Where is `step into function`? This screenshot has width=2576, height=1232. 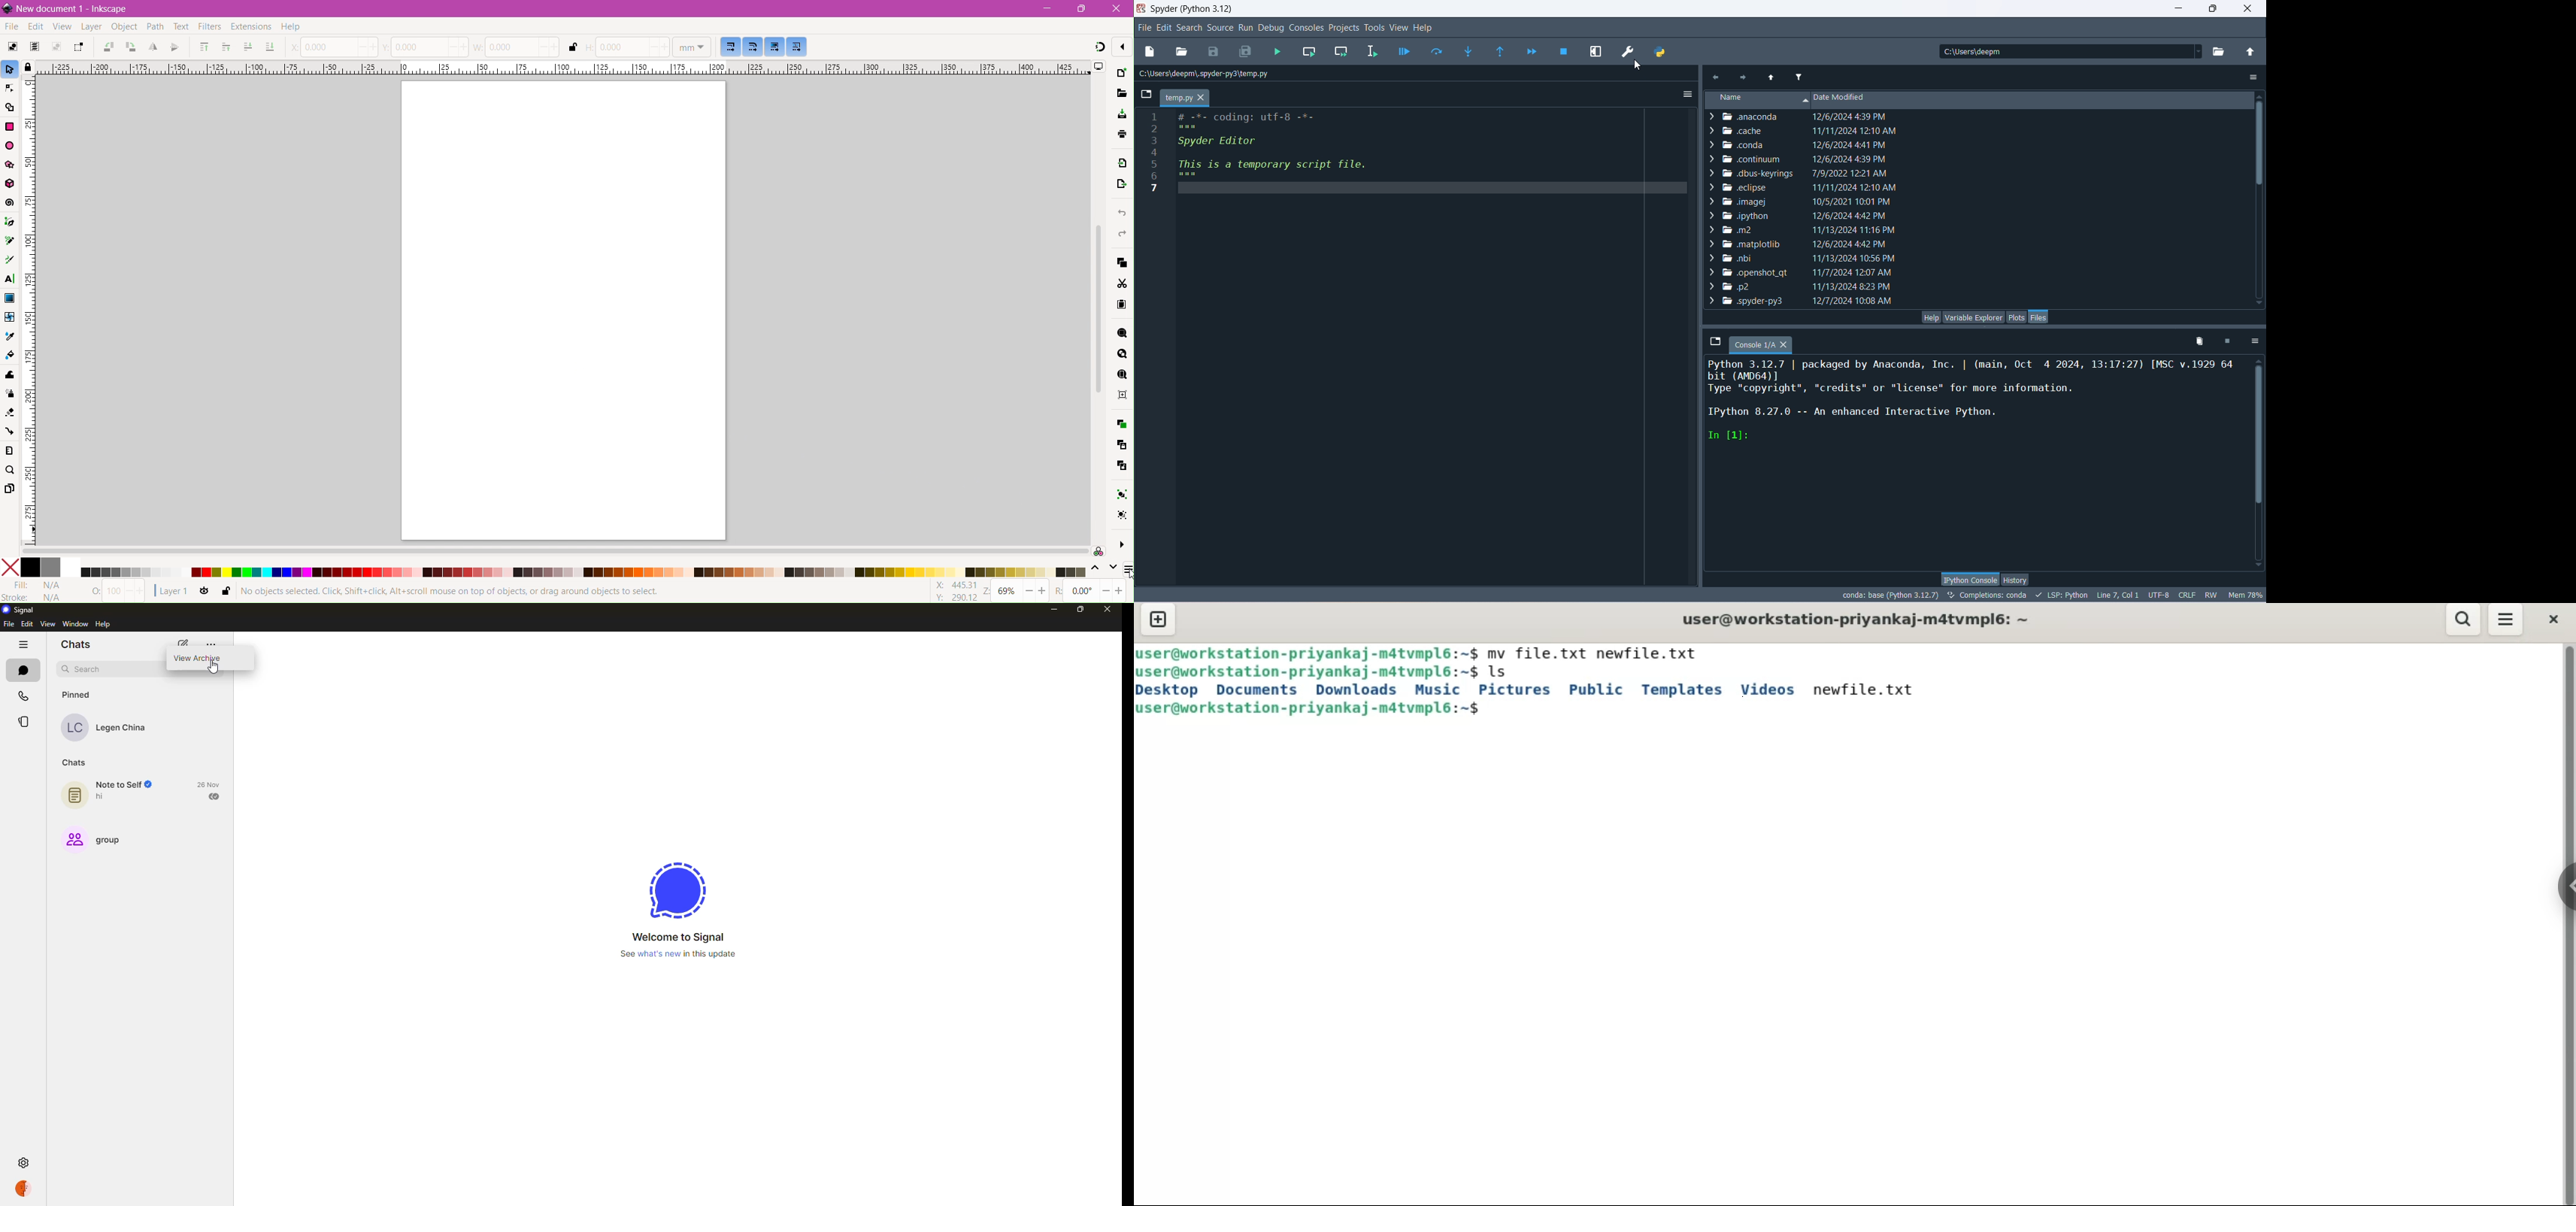
step into function is located at coordinates (1470, 51).